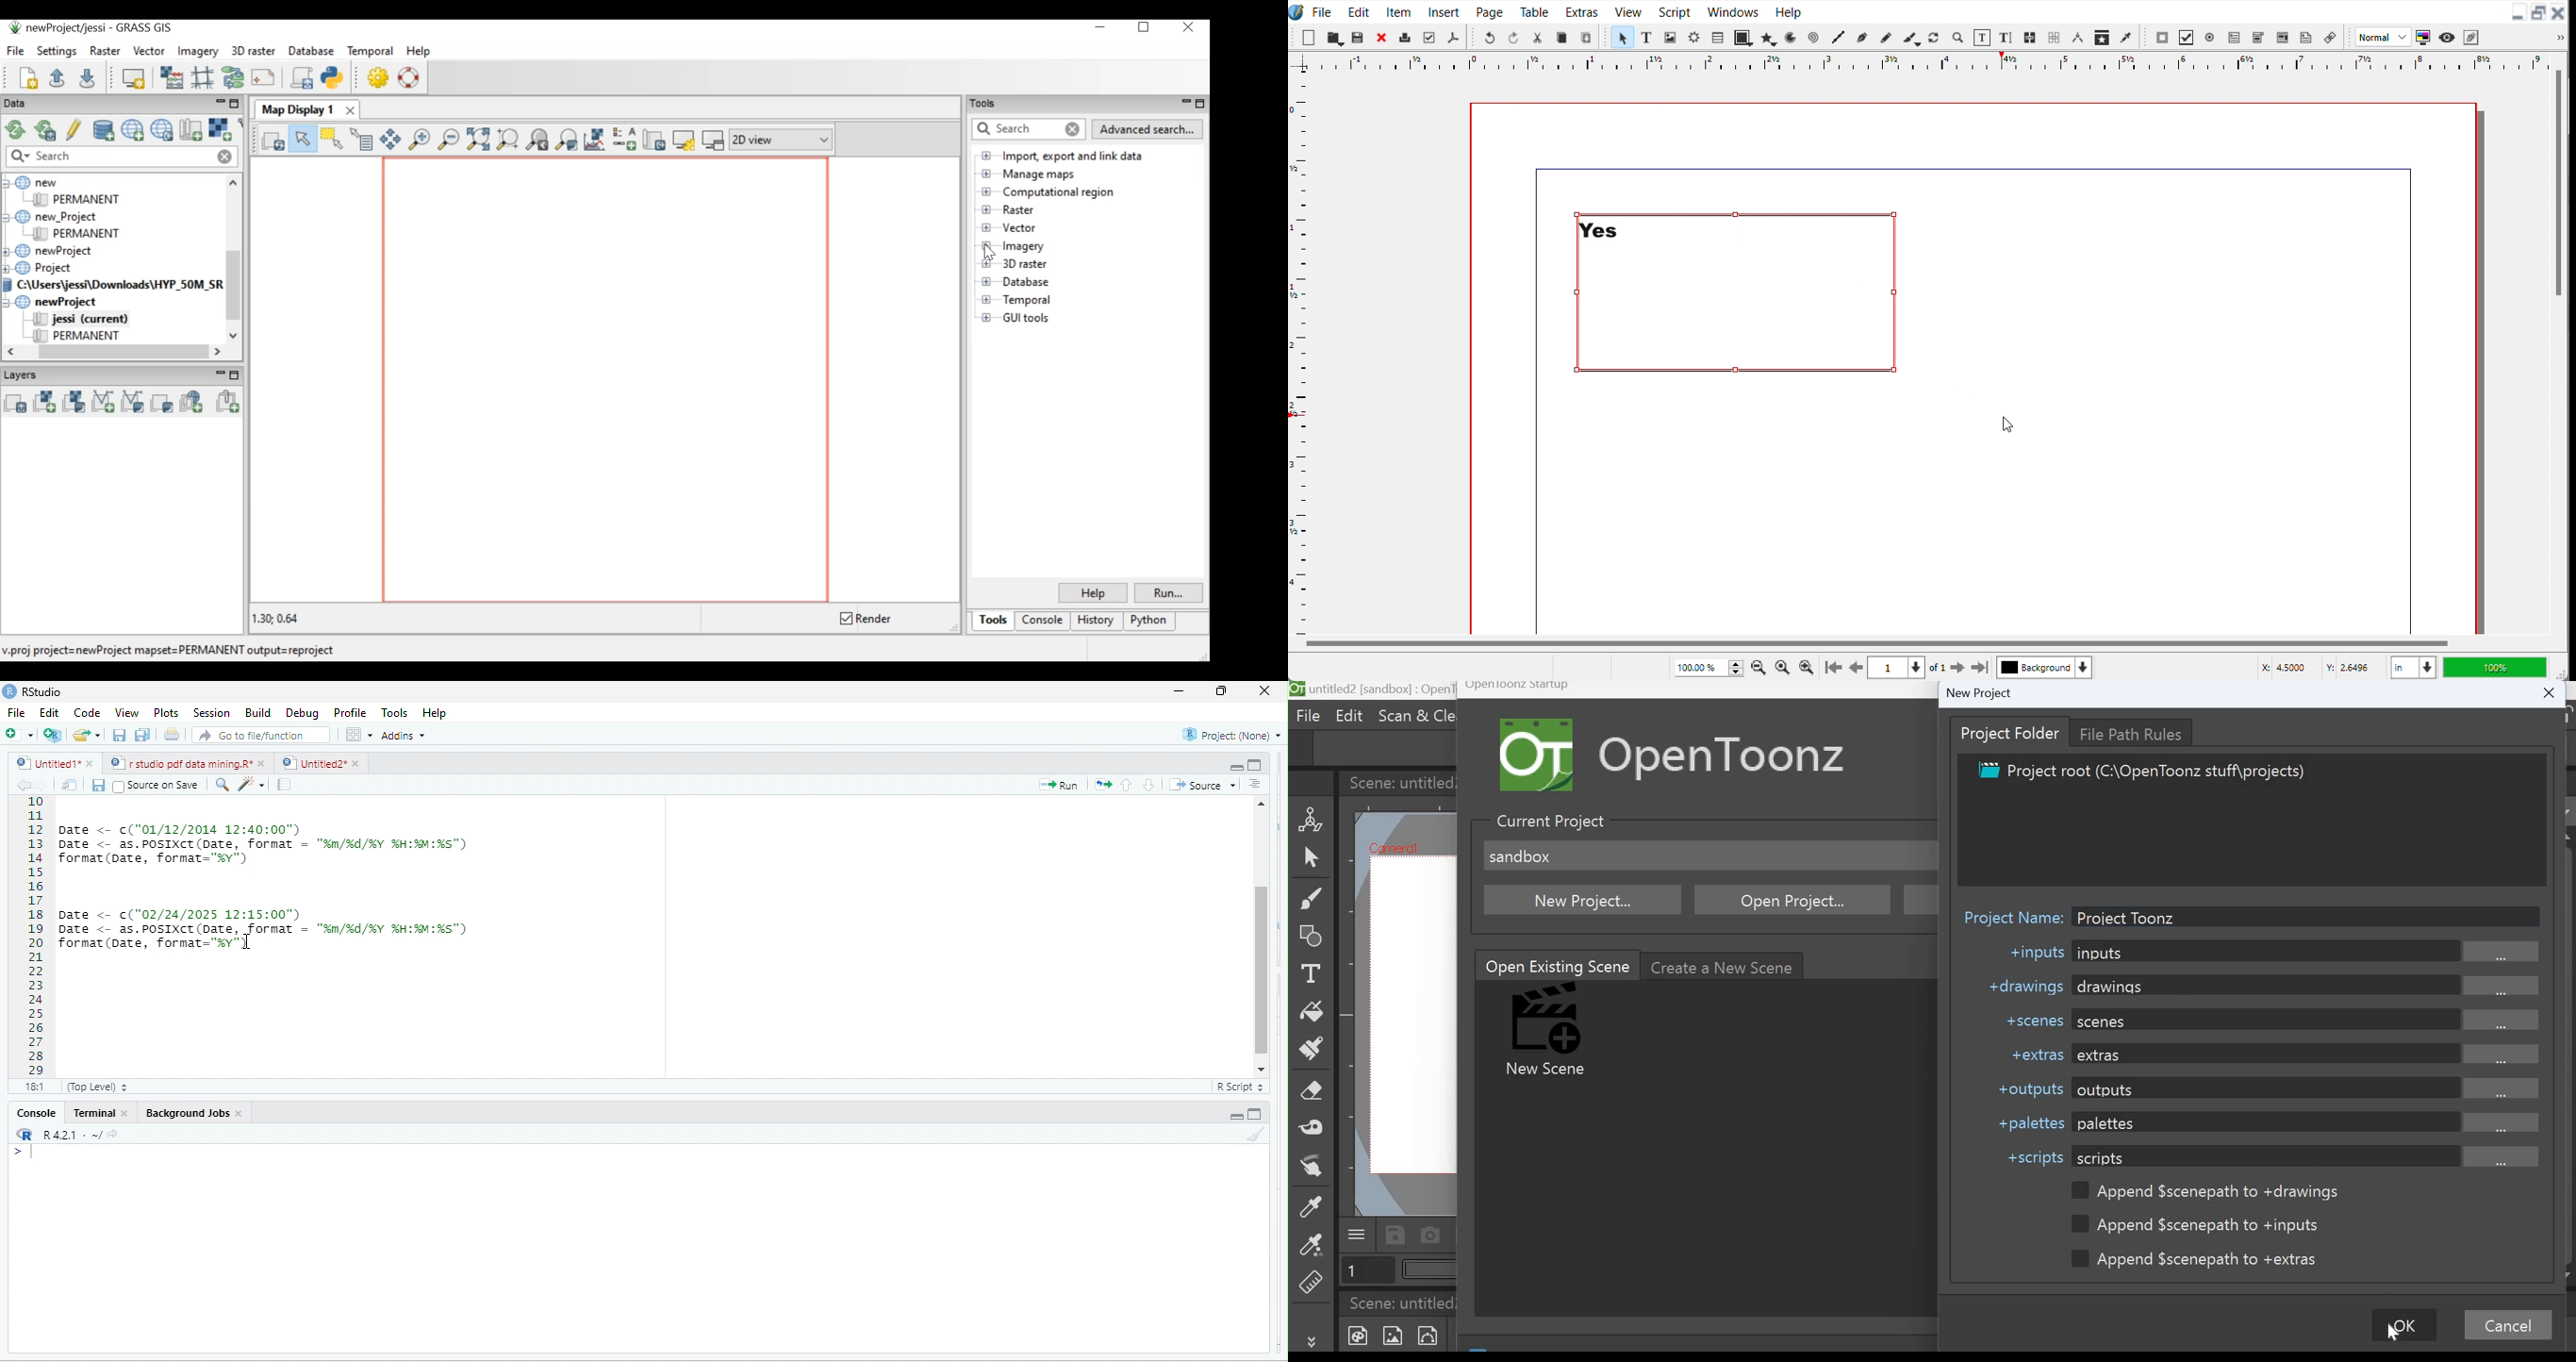 This screenshot has height=1372, width=2576. What do you see at coordinates (1743, 755) in the screenshot?
I see `Open Toonz` at bounding box center [1743, 755].